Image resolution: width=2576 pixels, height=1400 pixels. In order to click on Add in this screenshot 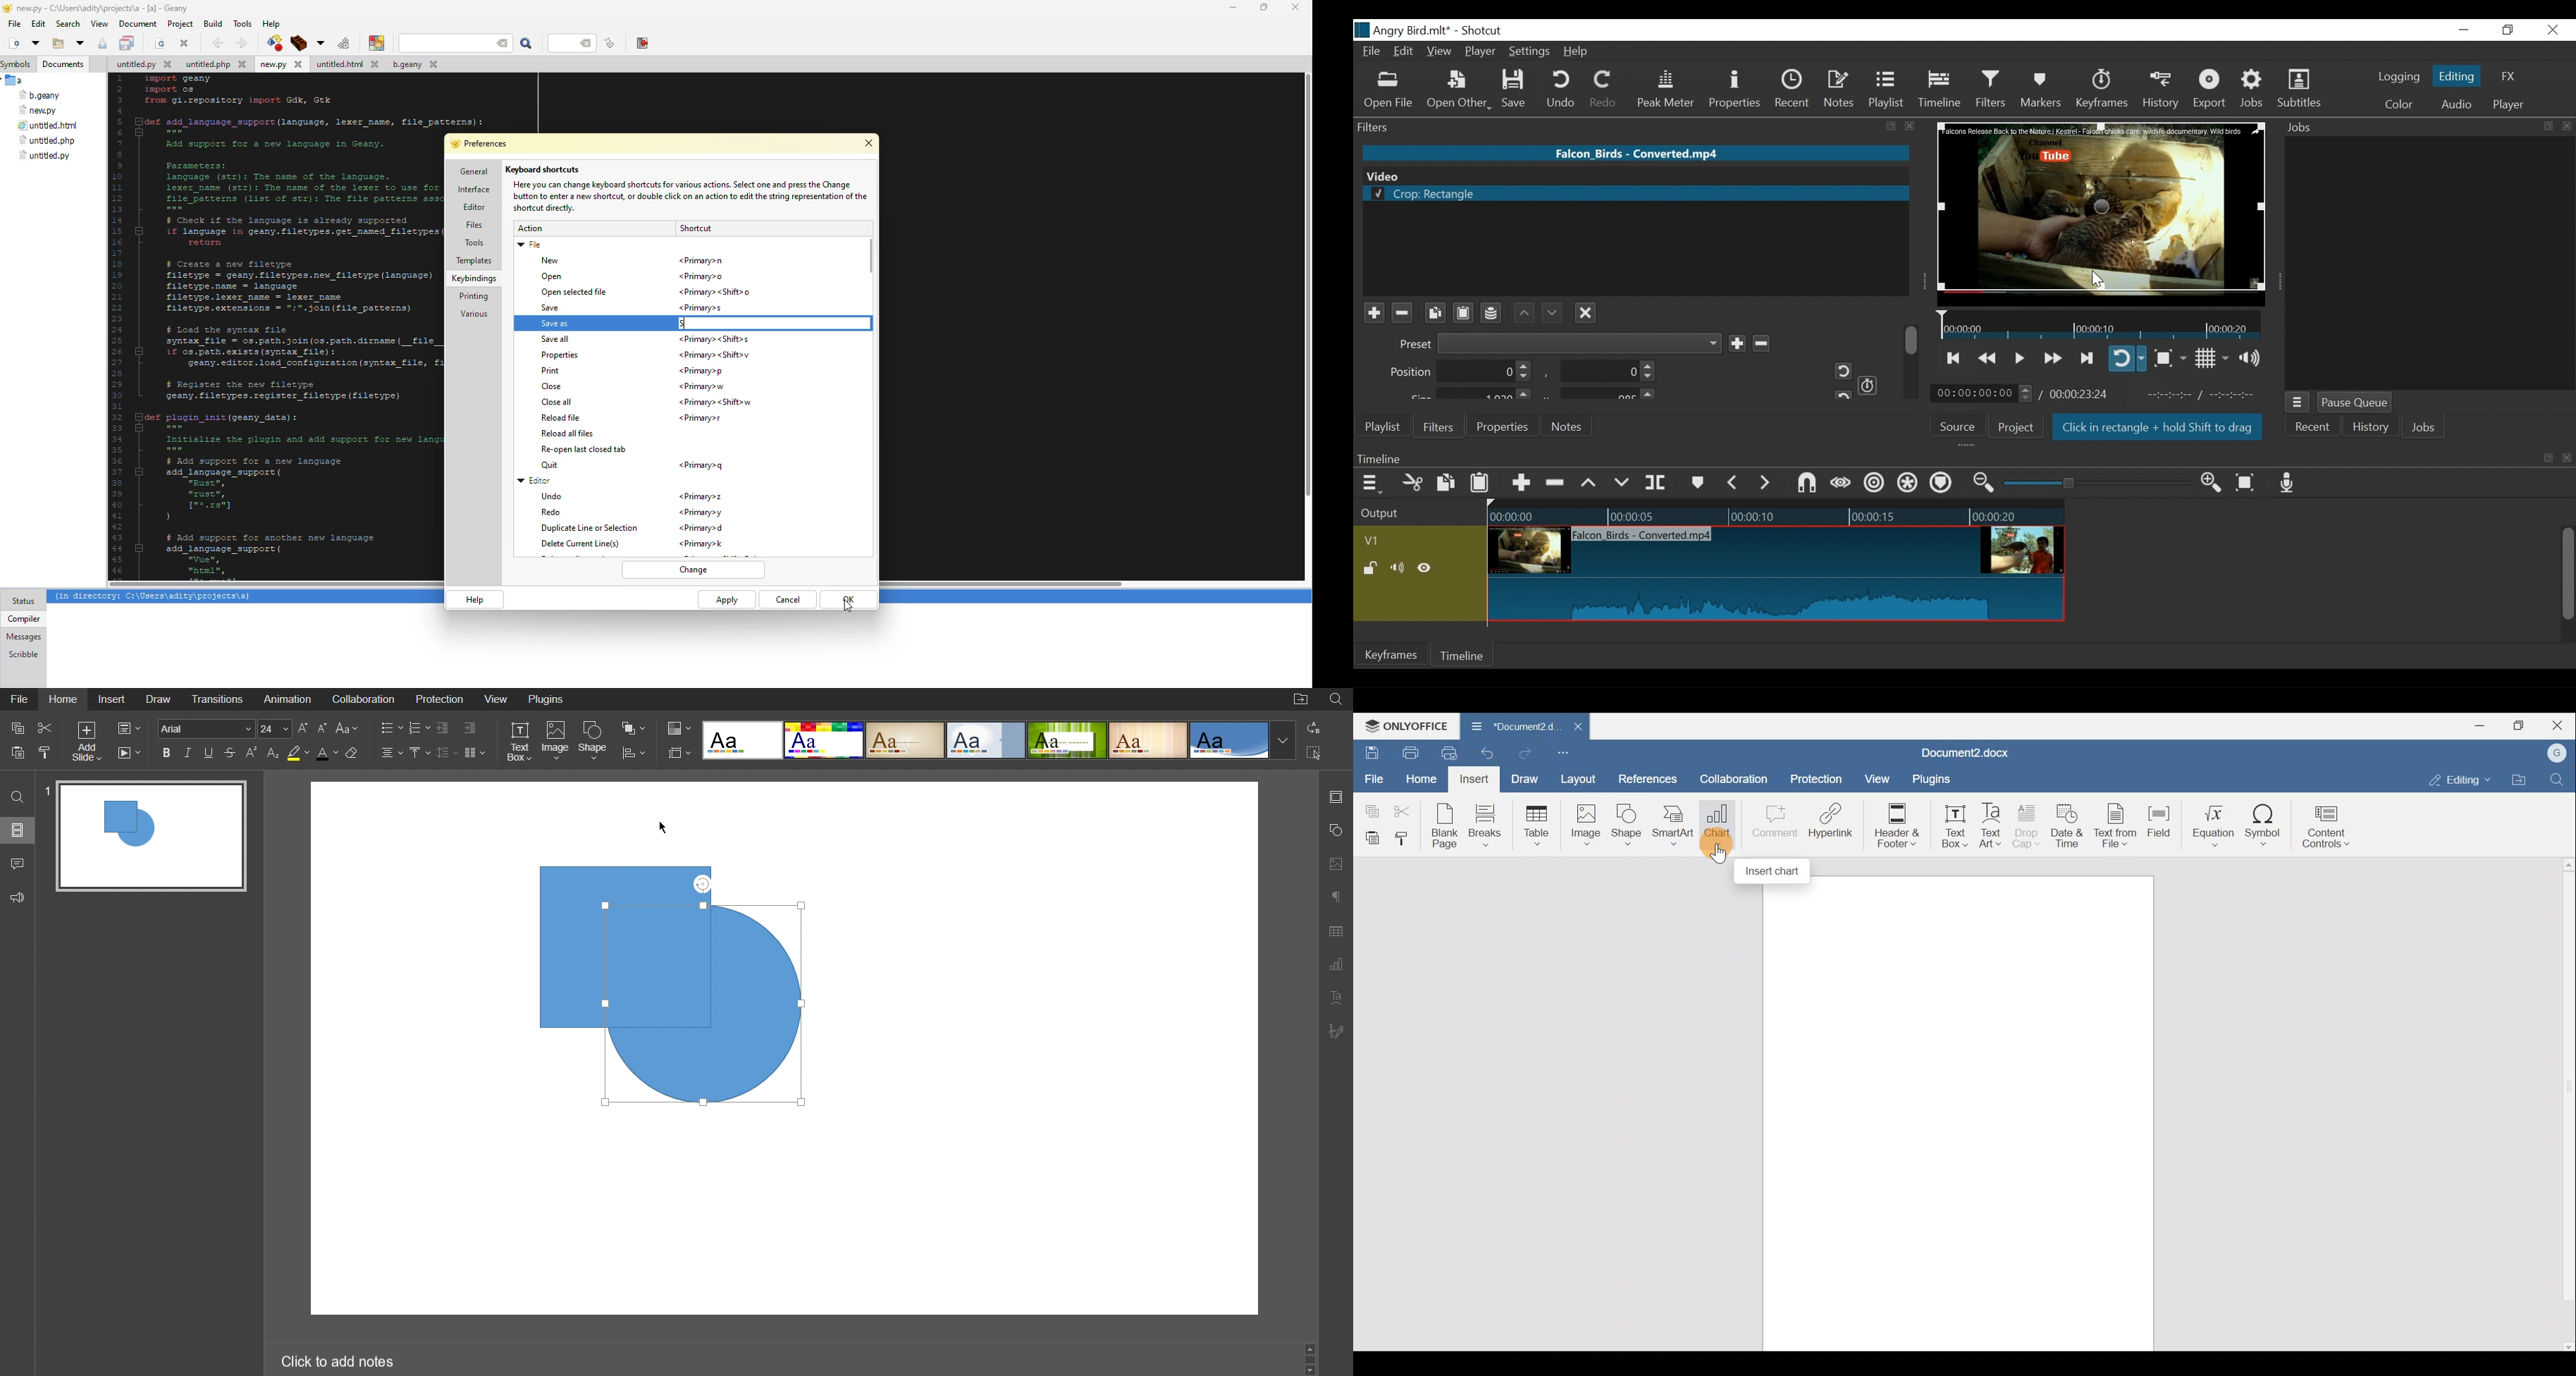, I will do `click(1737, 343)`.